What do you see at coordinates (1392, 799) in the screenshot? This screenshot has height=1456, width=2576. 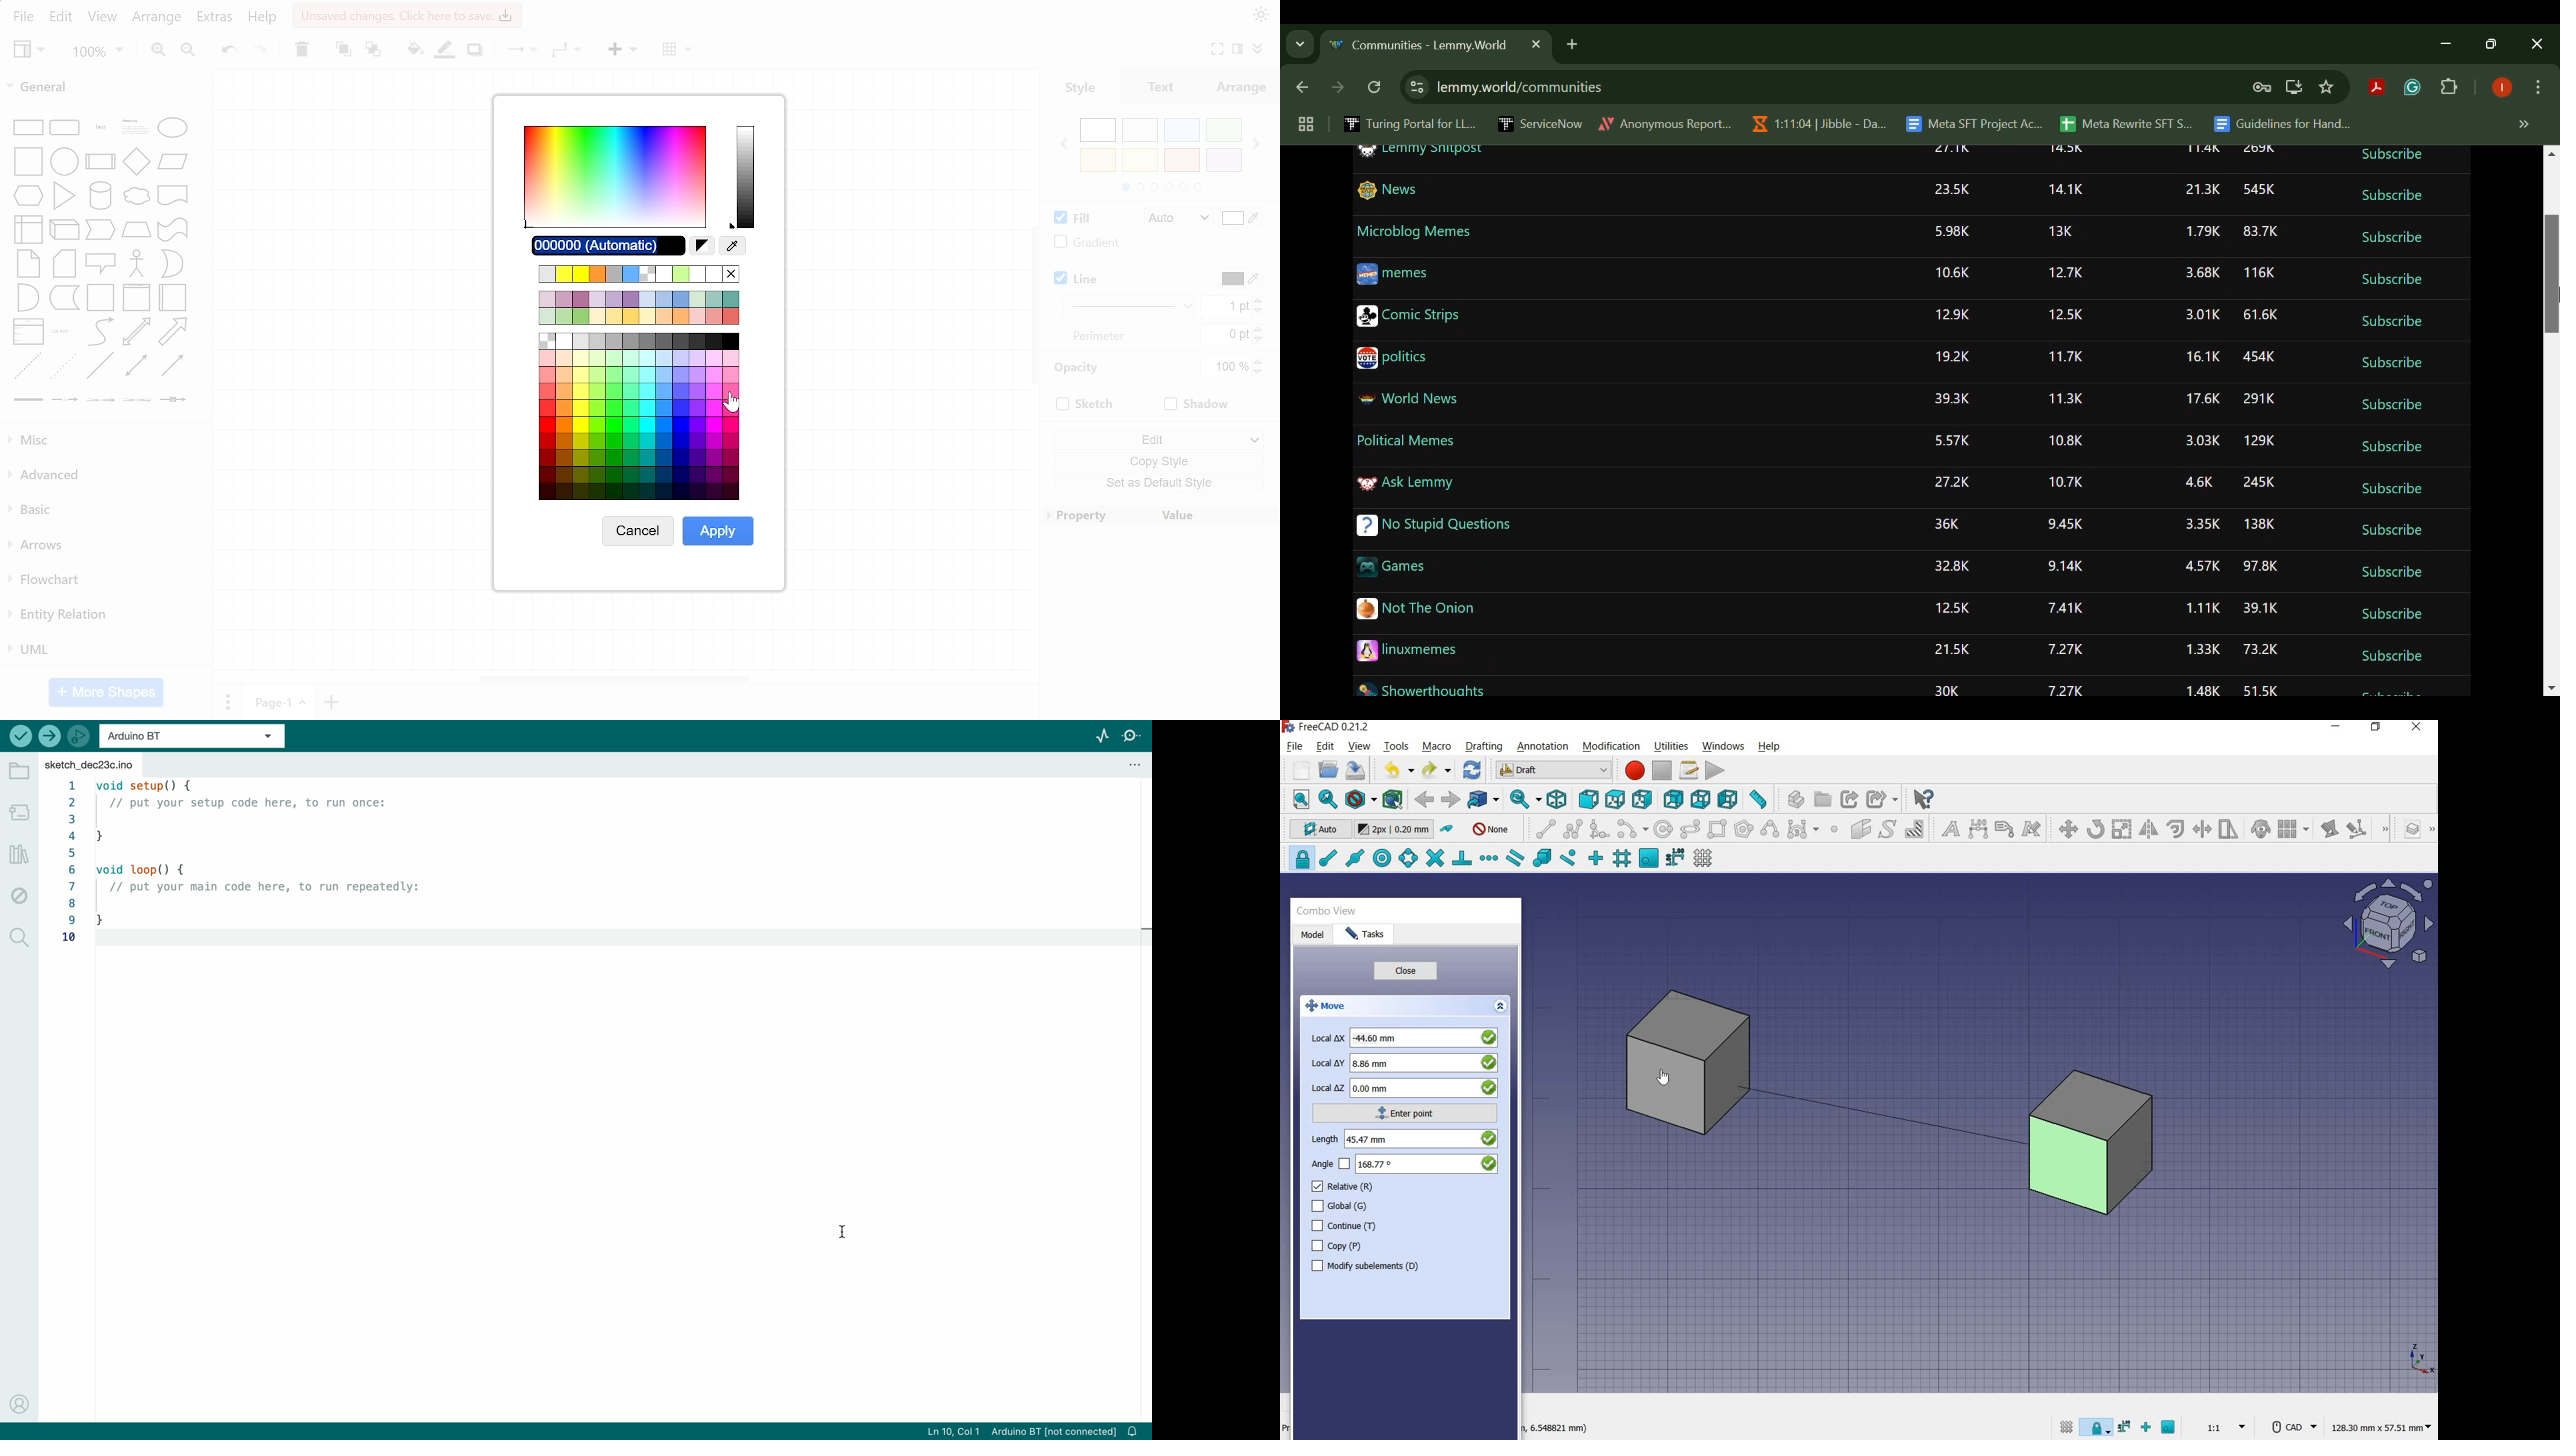 I see `bounding box` at bounding box center [1392, 799].